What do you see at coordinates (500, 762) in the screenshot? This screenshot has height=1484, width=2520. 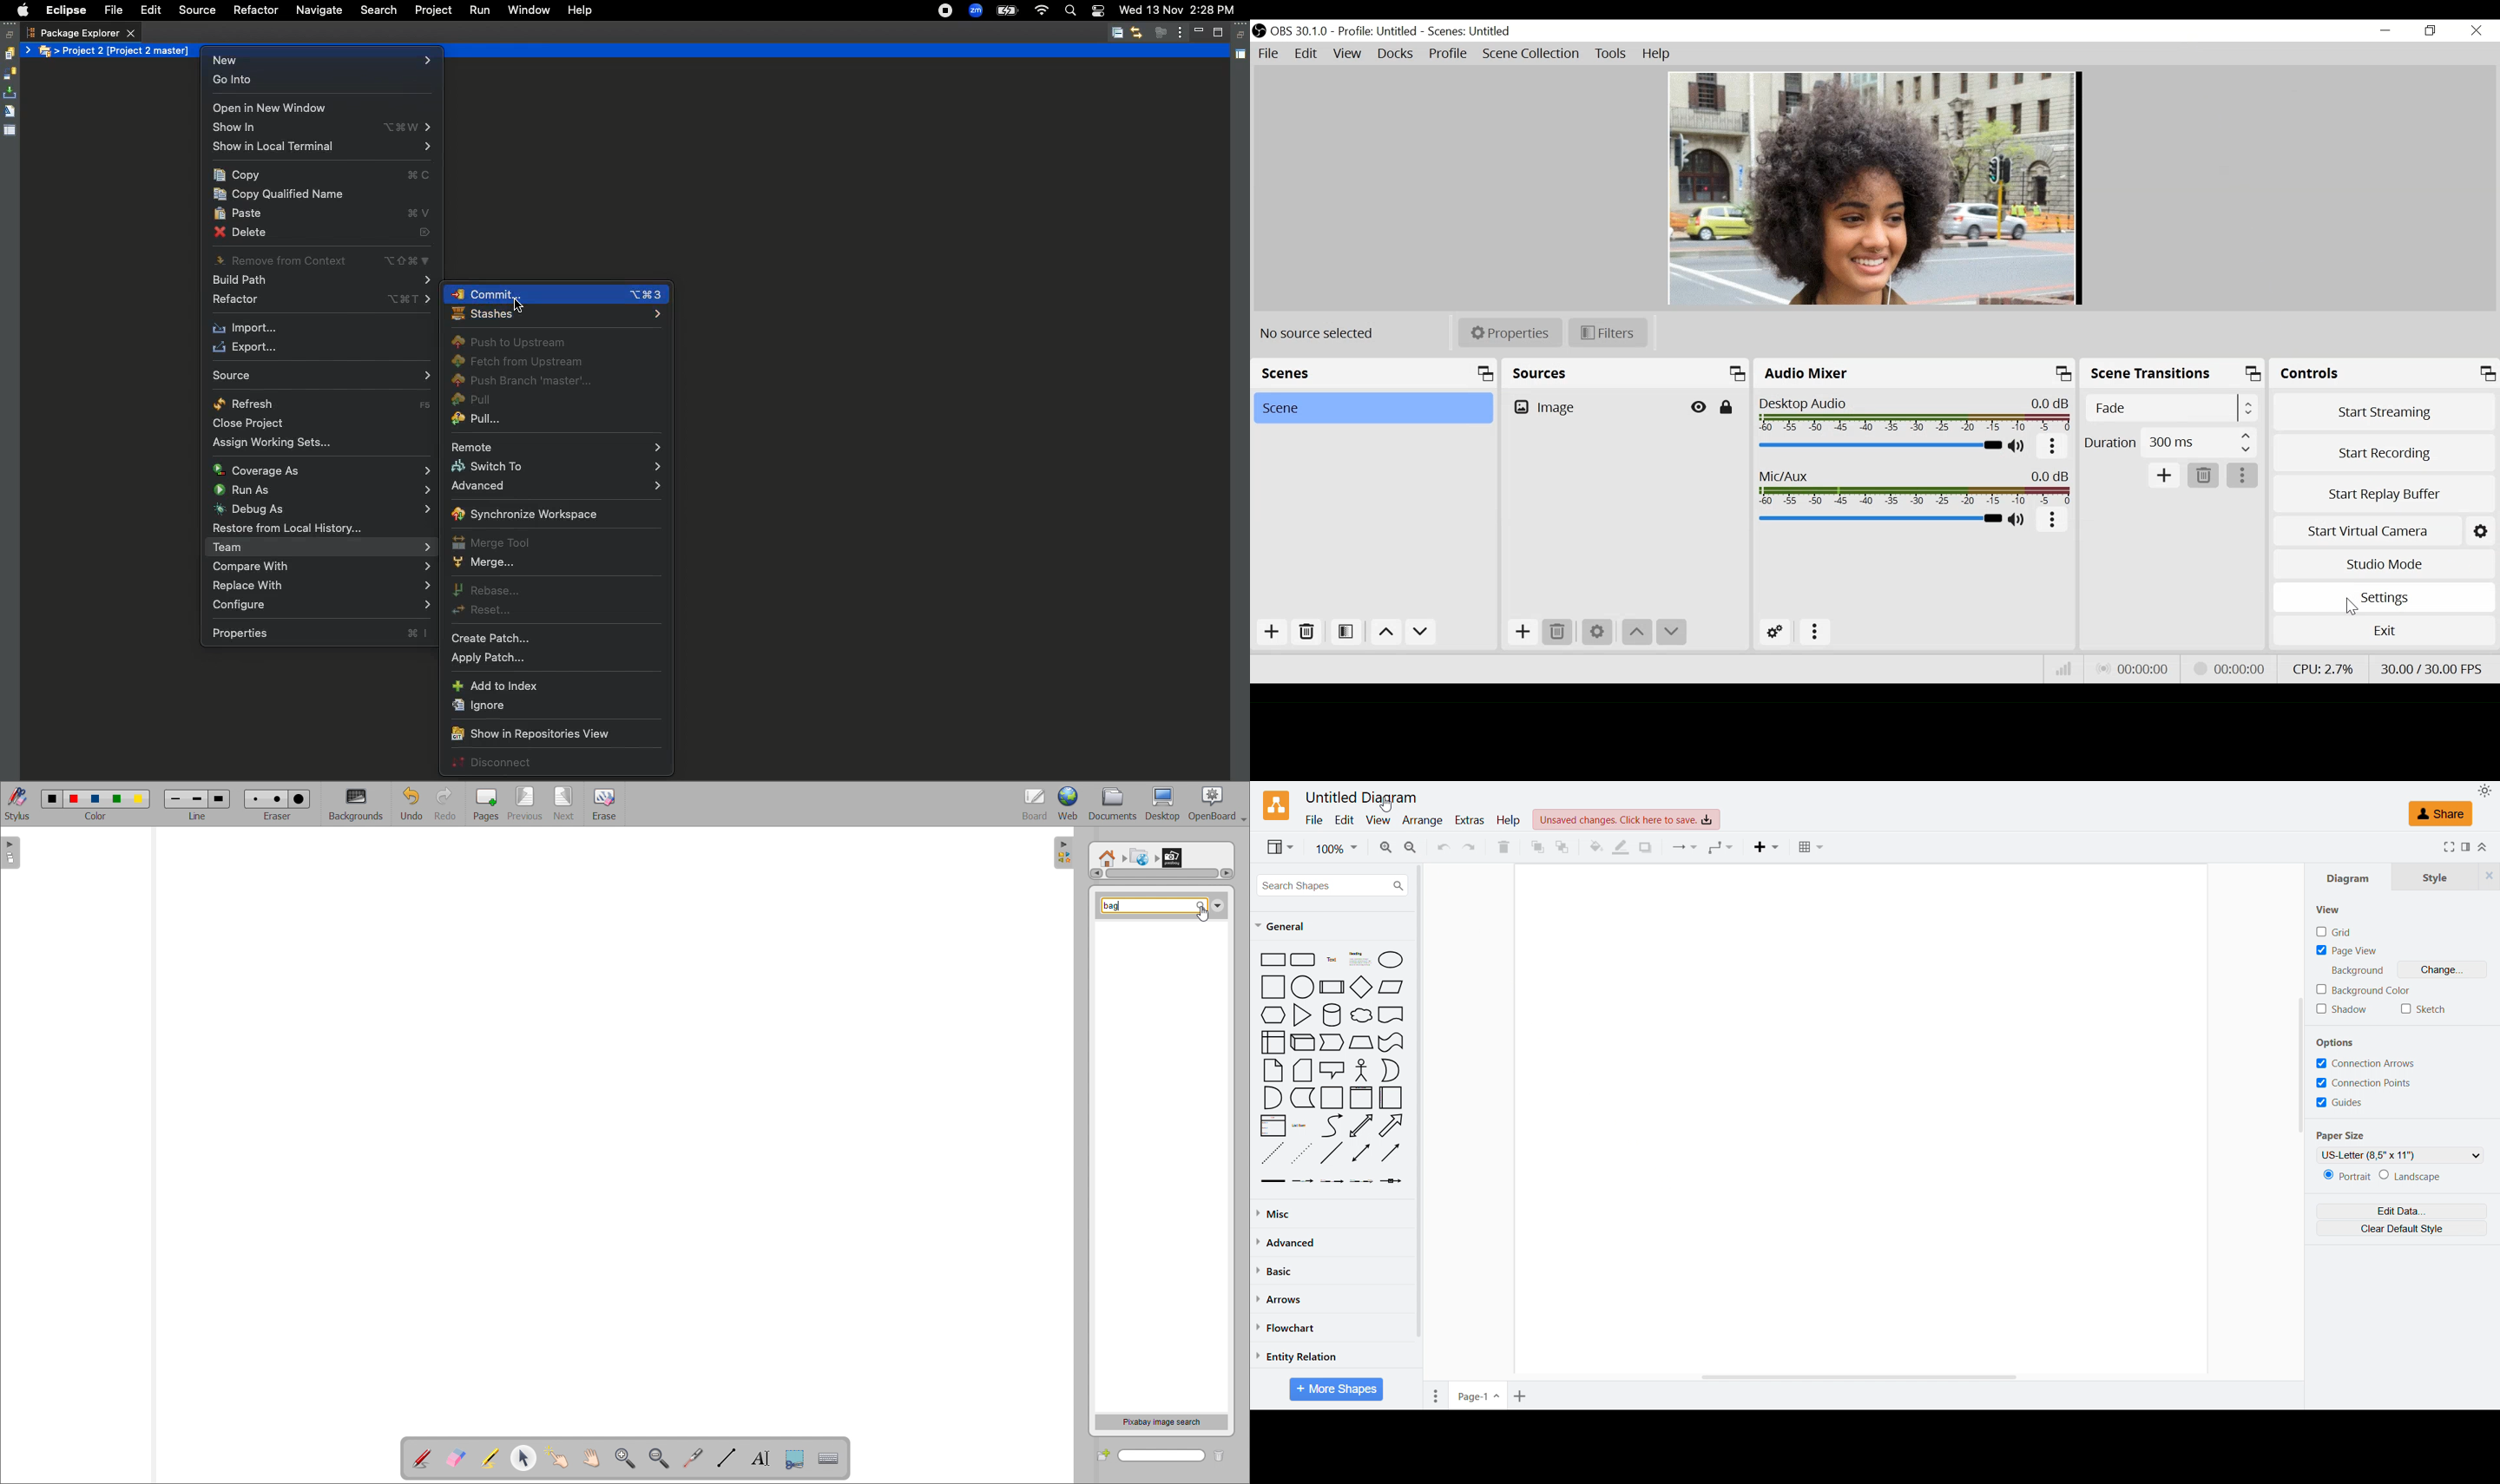 I see `Disconnect` at bounding box center [500, 762].